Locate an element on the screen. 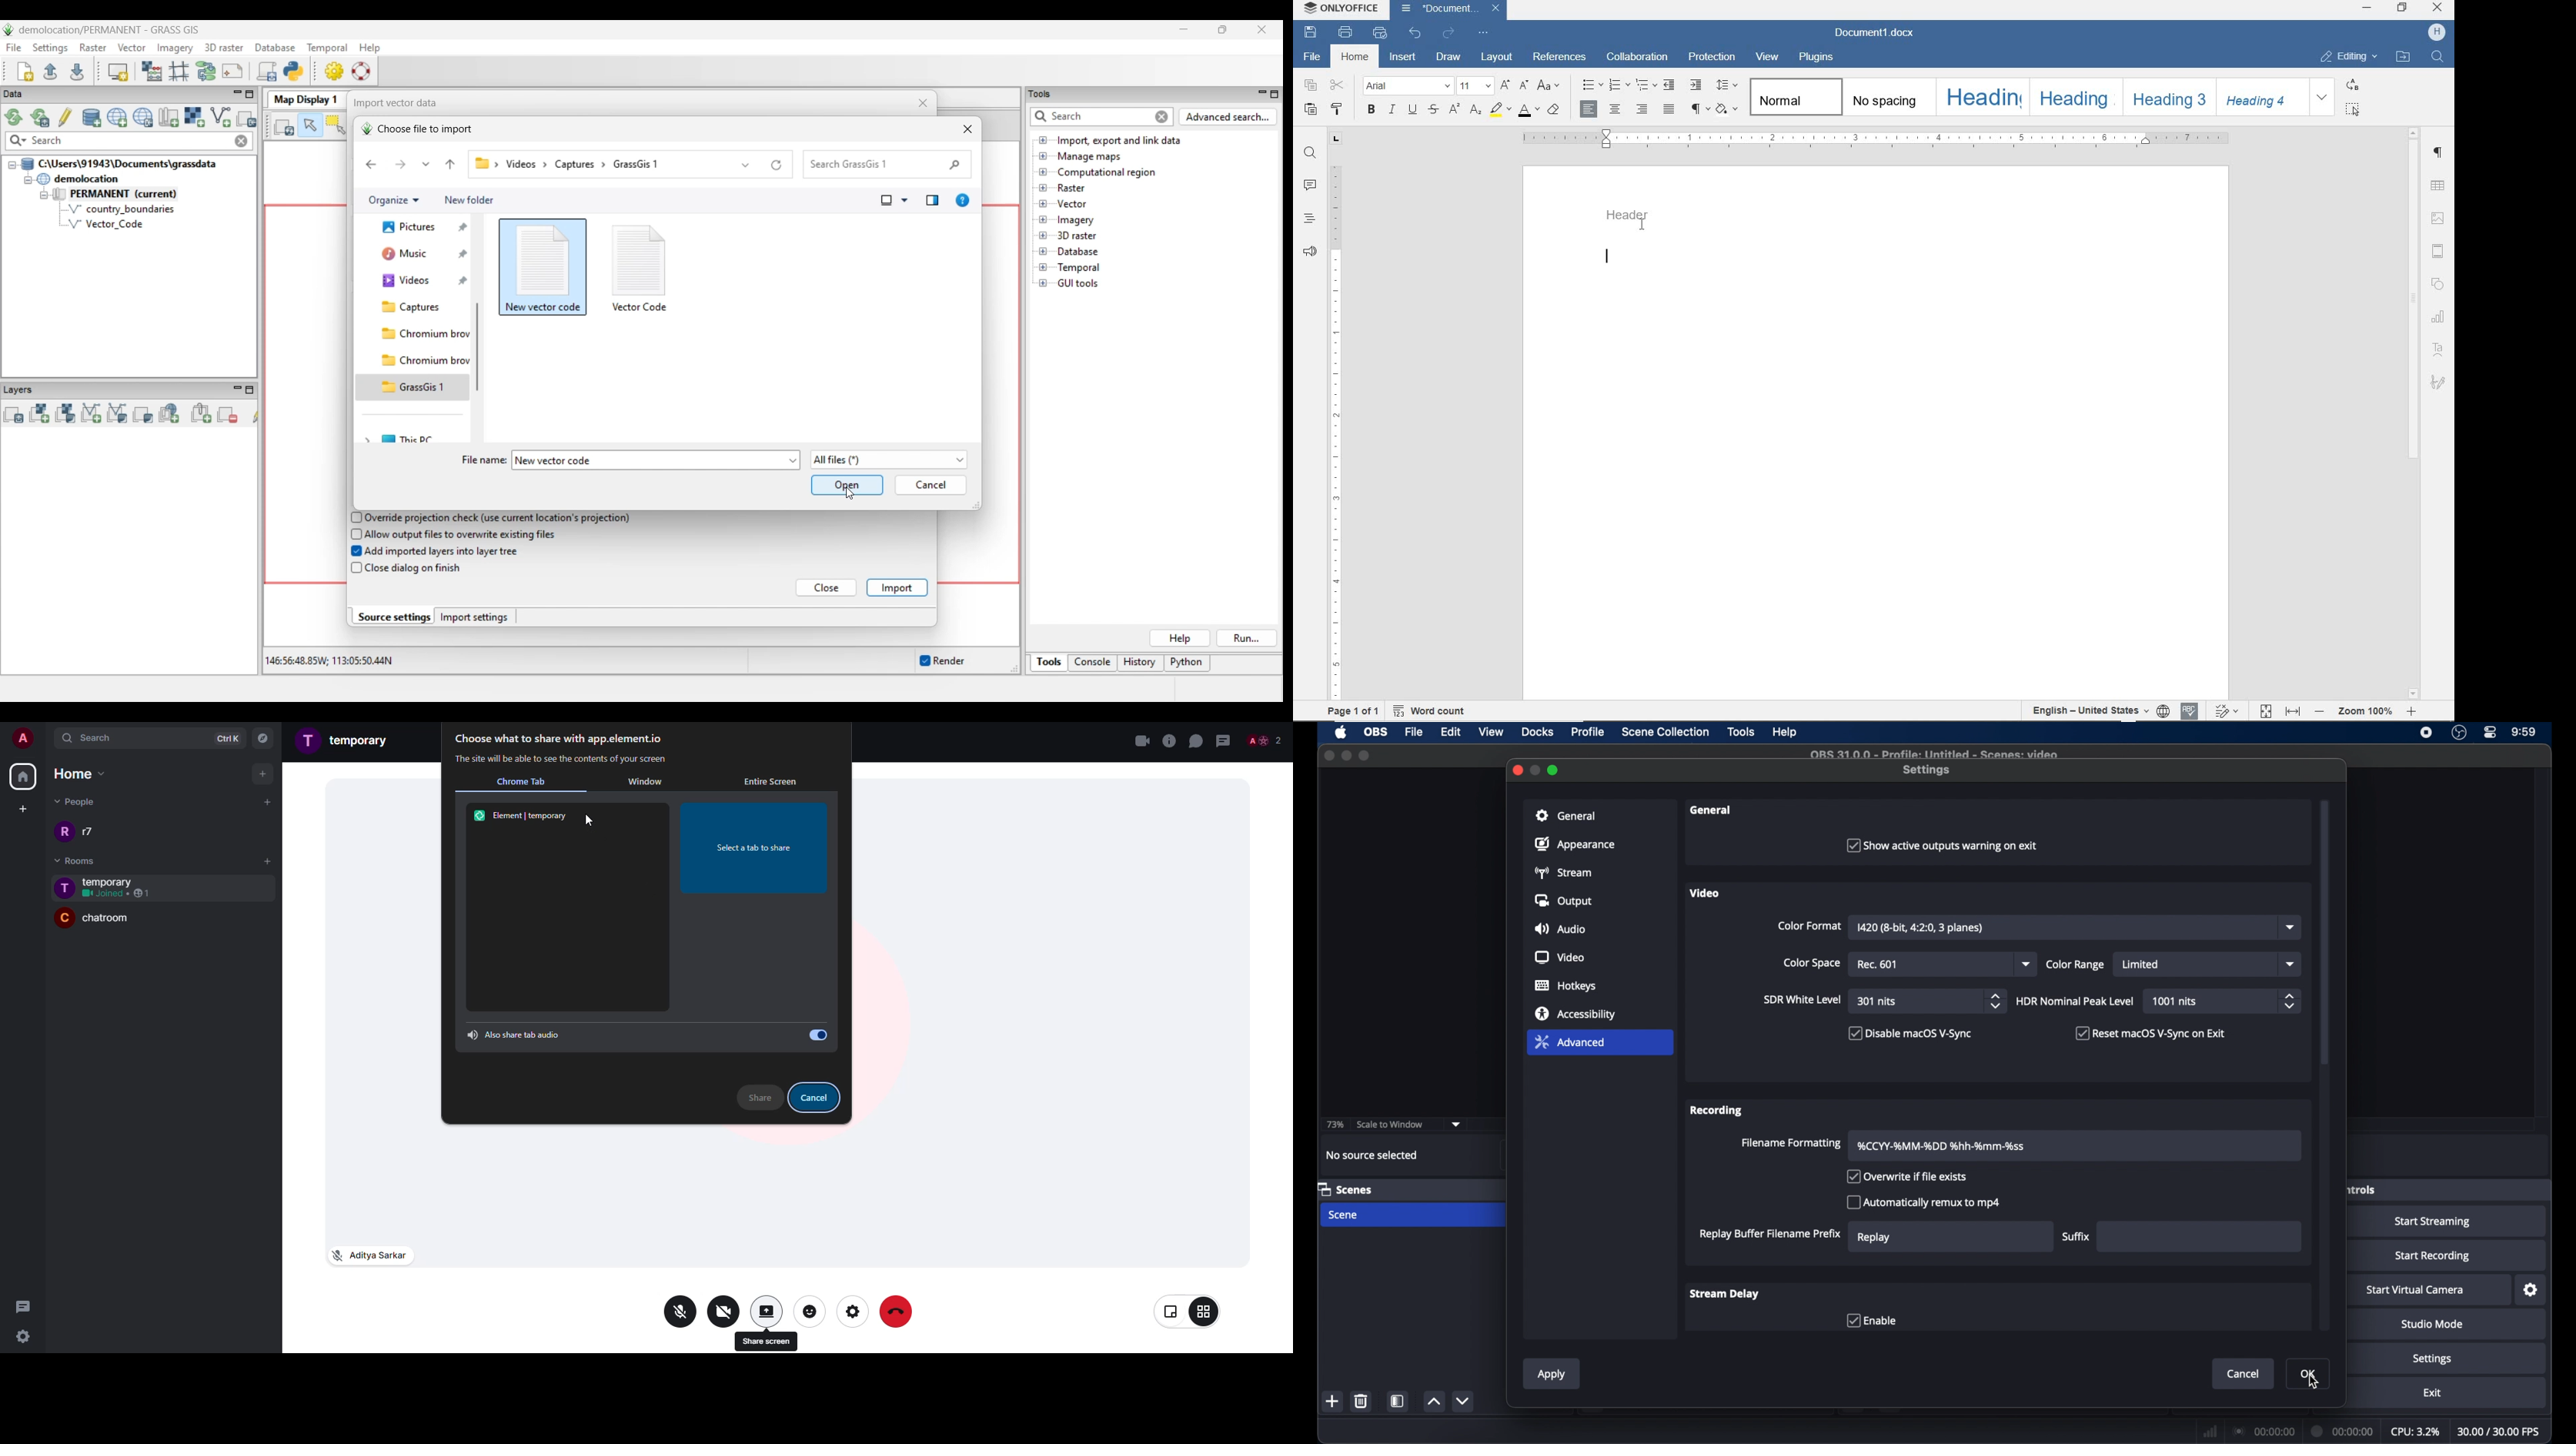  feedback & support is located at coordinates (1308, 252).